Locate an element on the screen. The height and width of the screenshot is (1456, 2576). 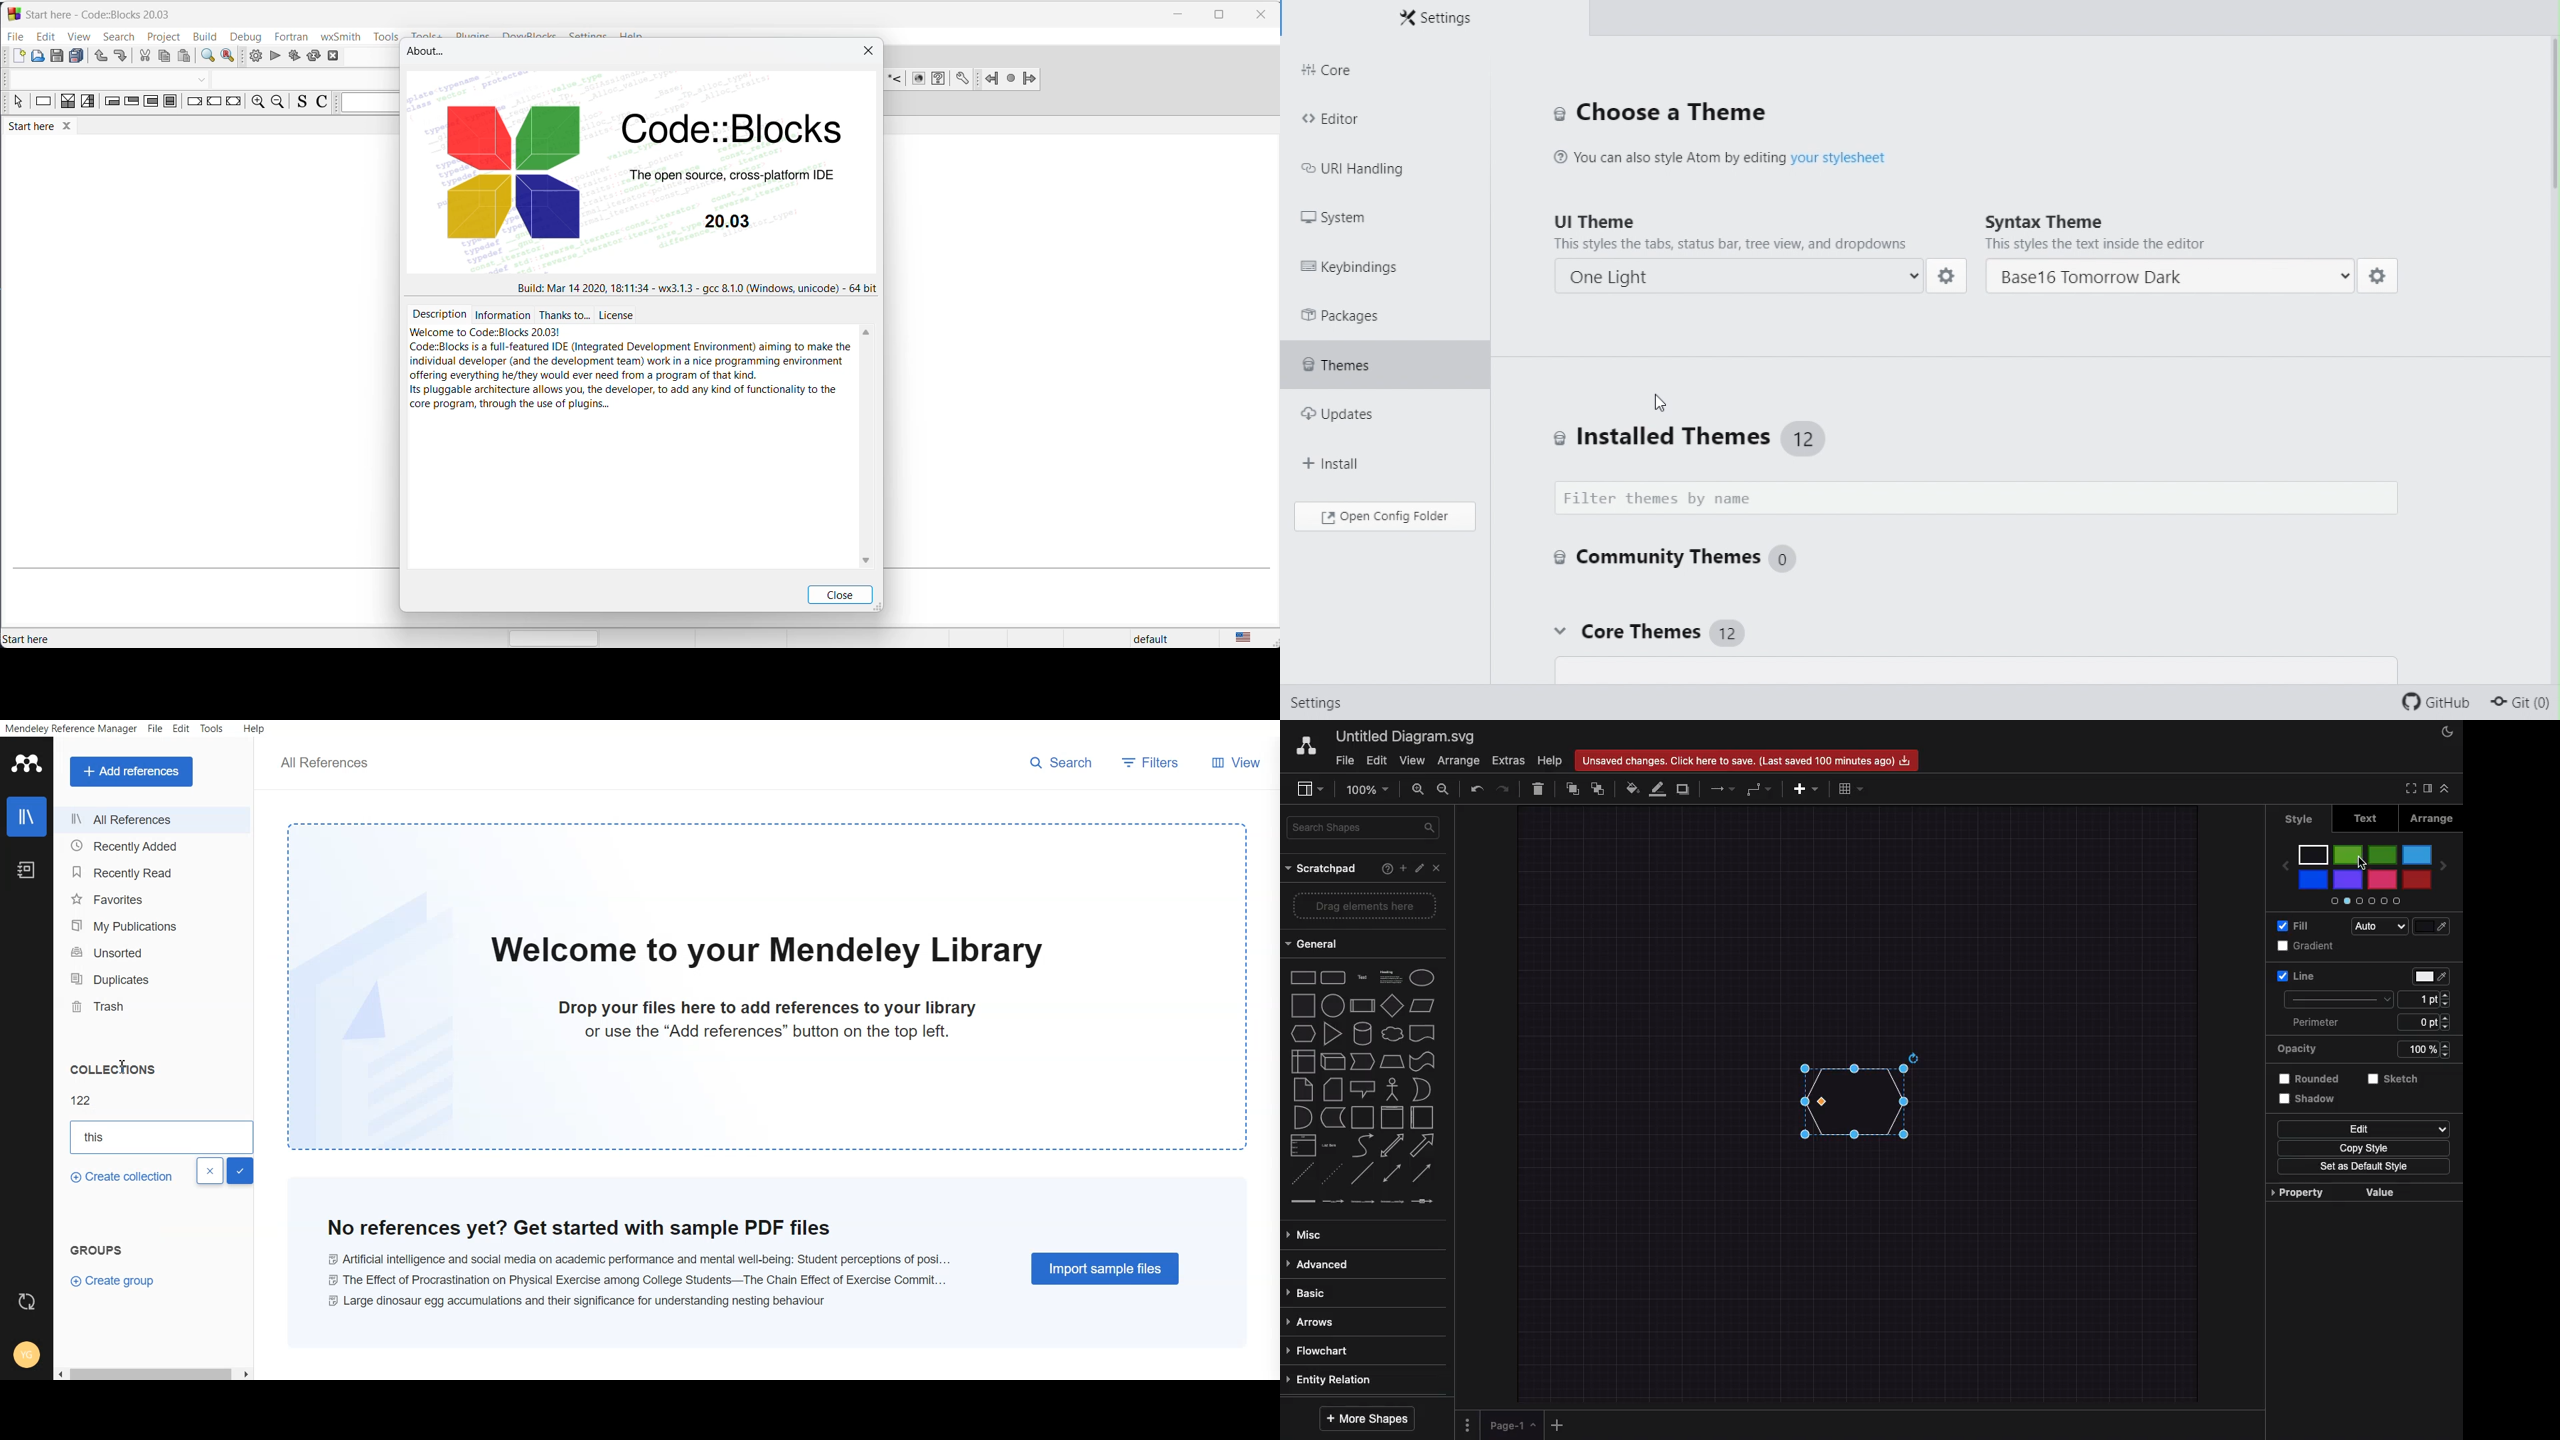
start here is located at coordinates (102, 14).